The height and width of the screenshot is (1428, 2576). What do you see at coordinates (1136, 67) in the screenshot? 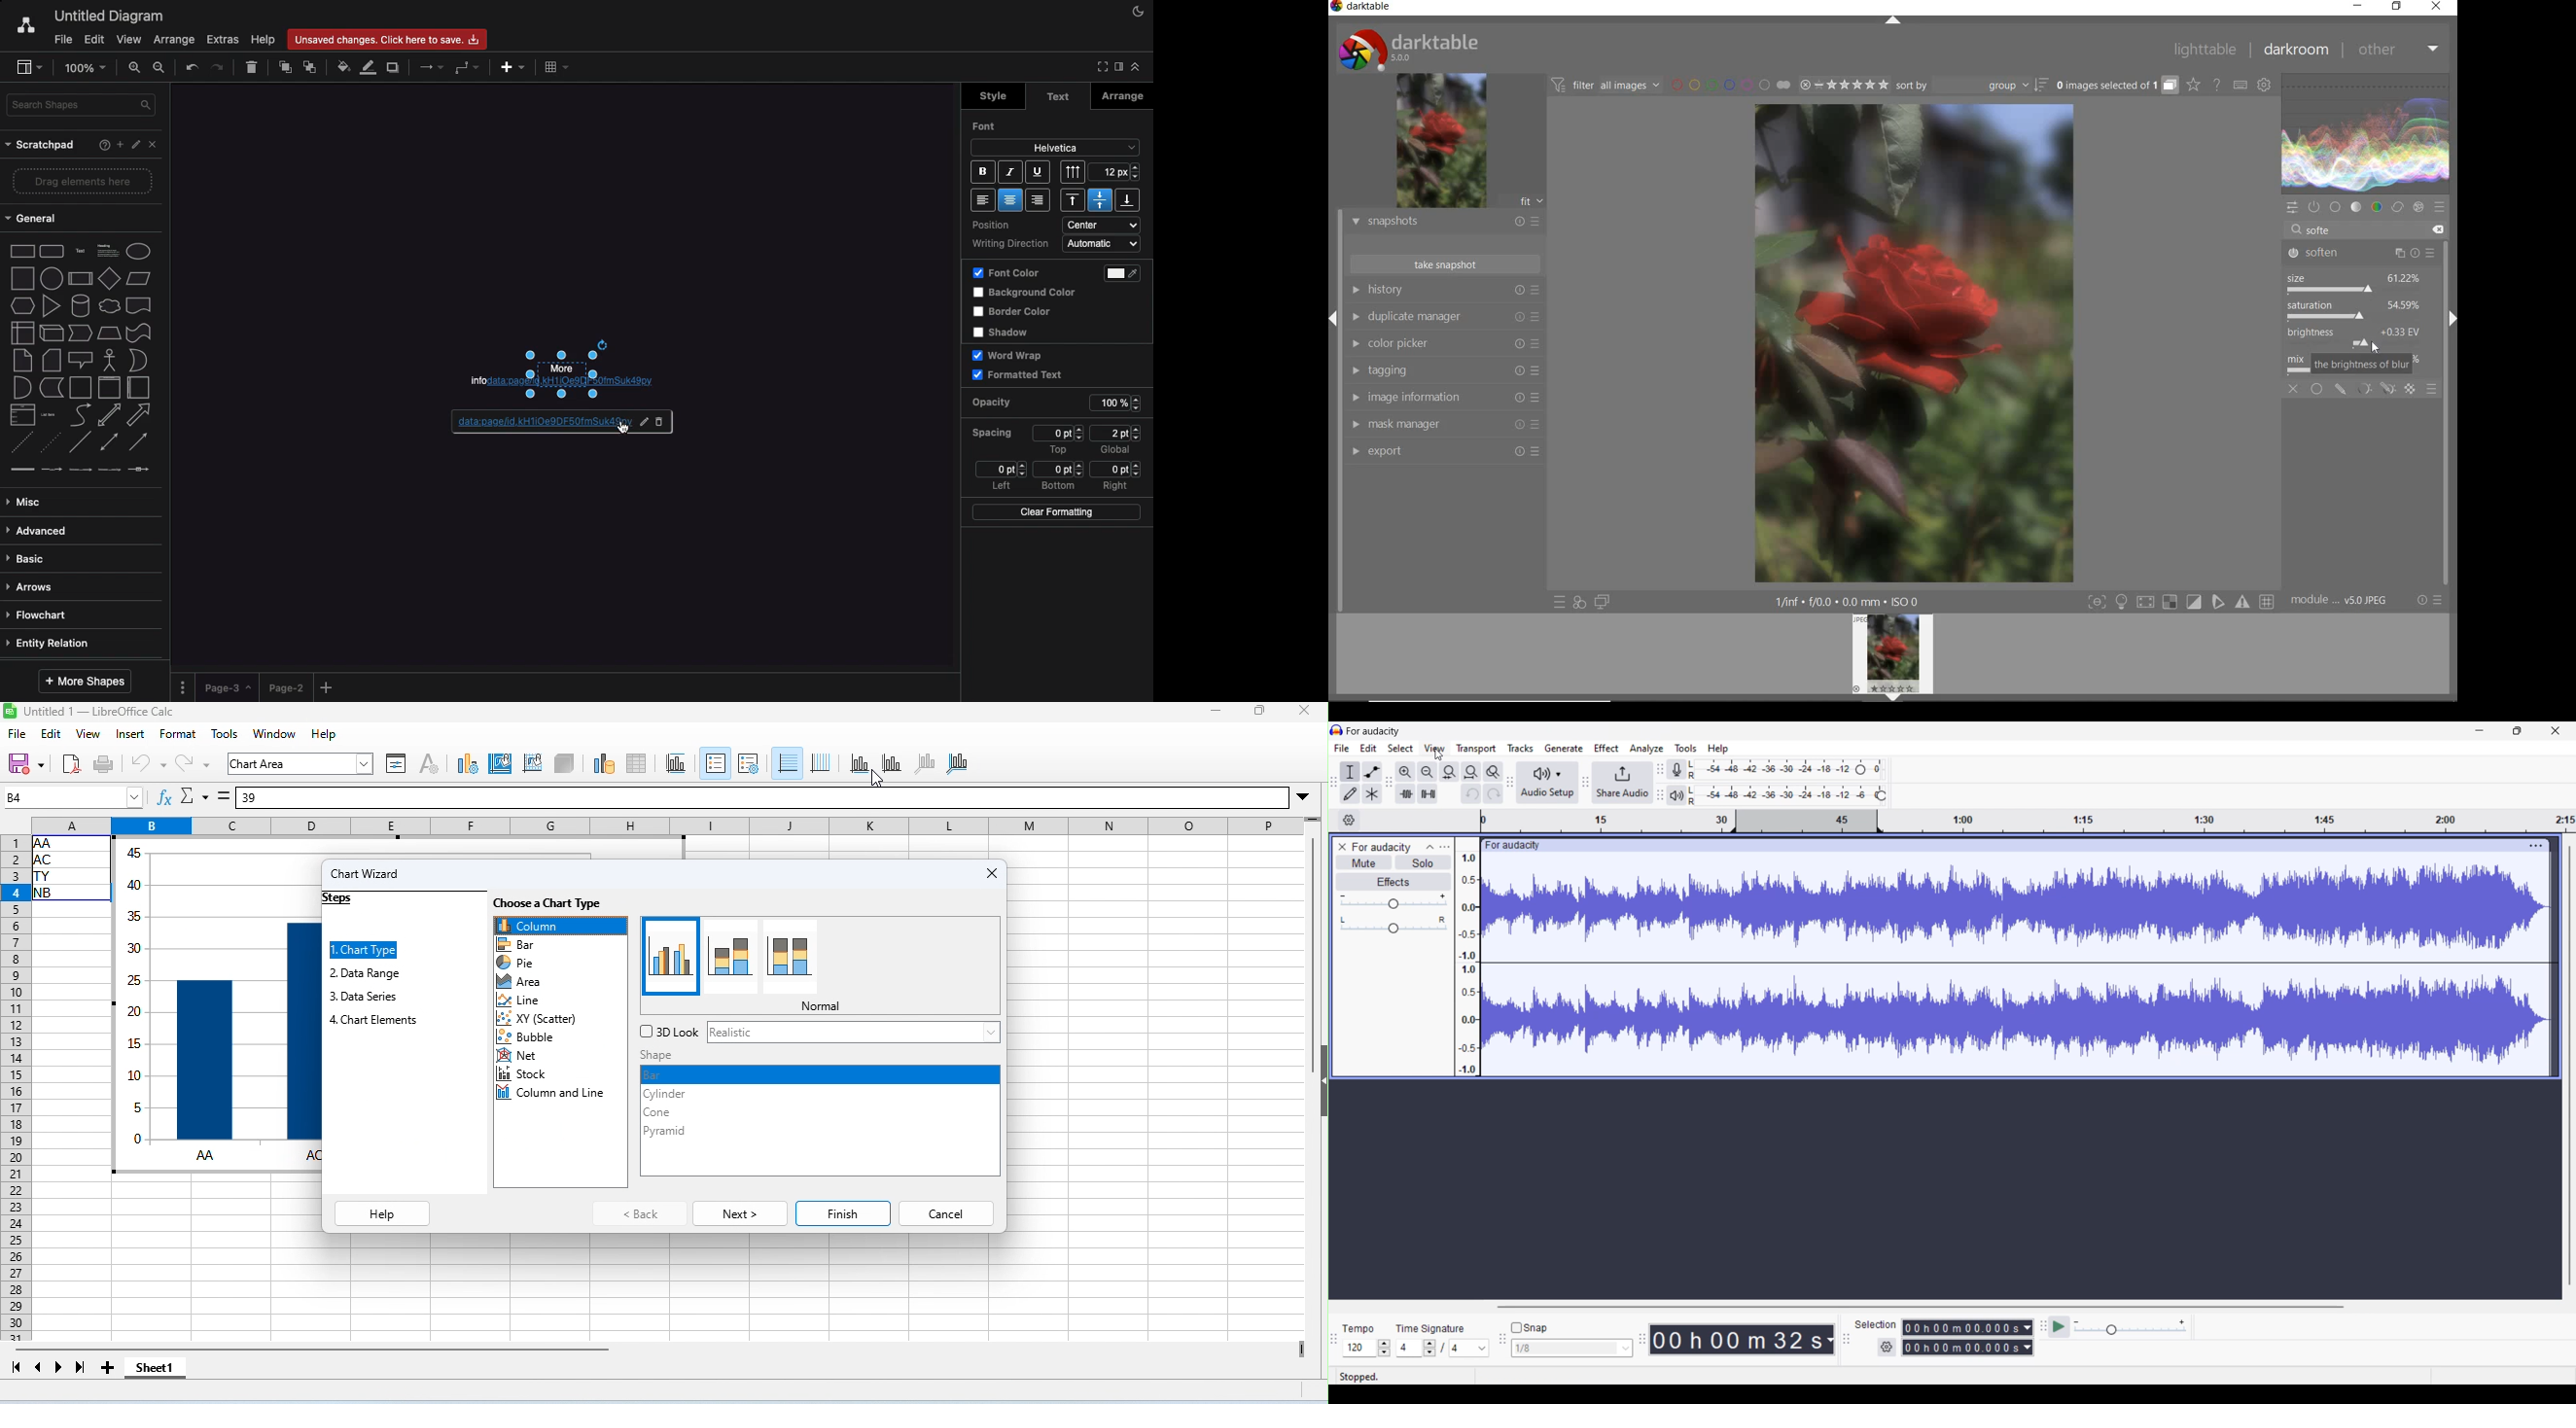
I see `Collapse` at bounding box center [1136, 67].